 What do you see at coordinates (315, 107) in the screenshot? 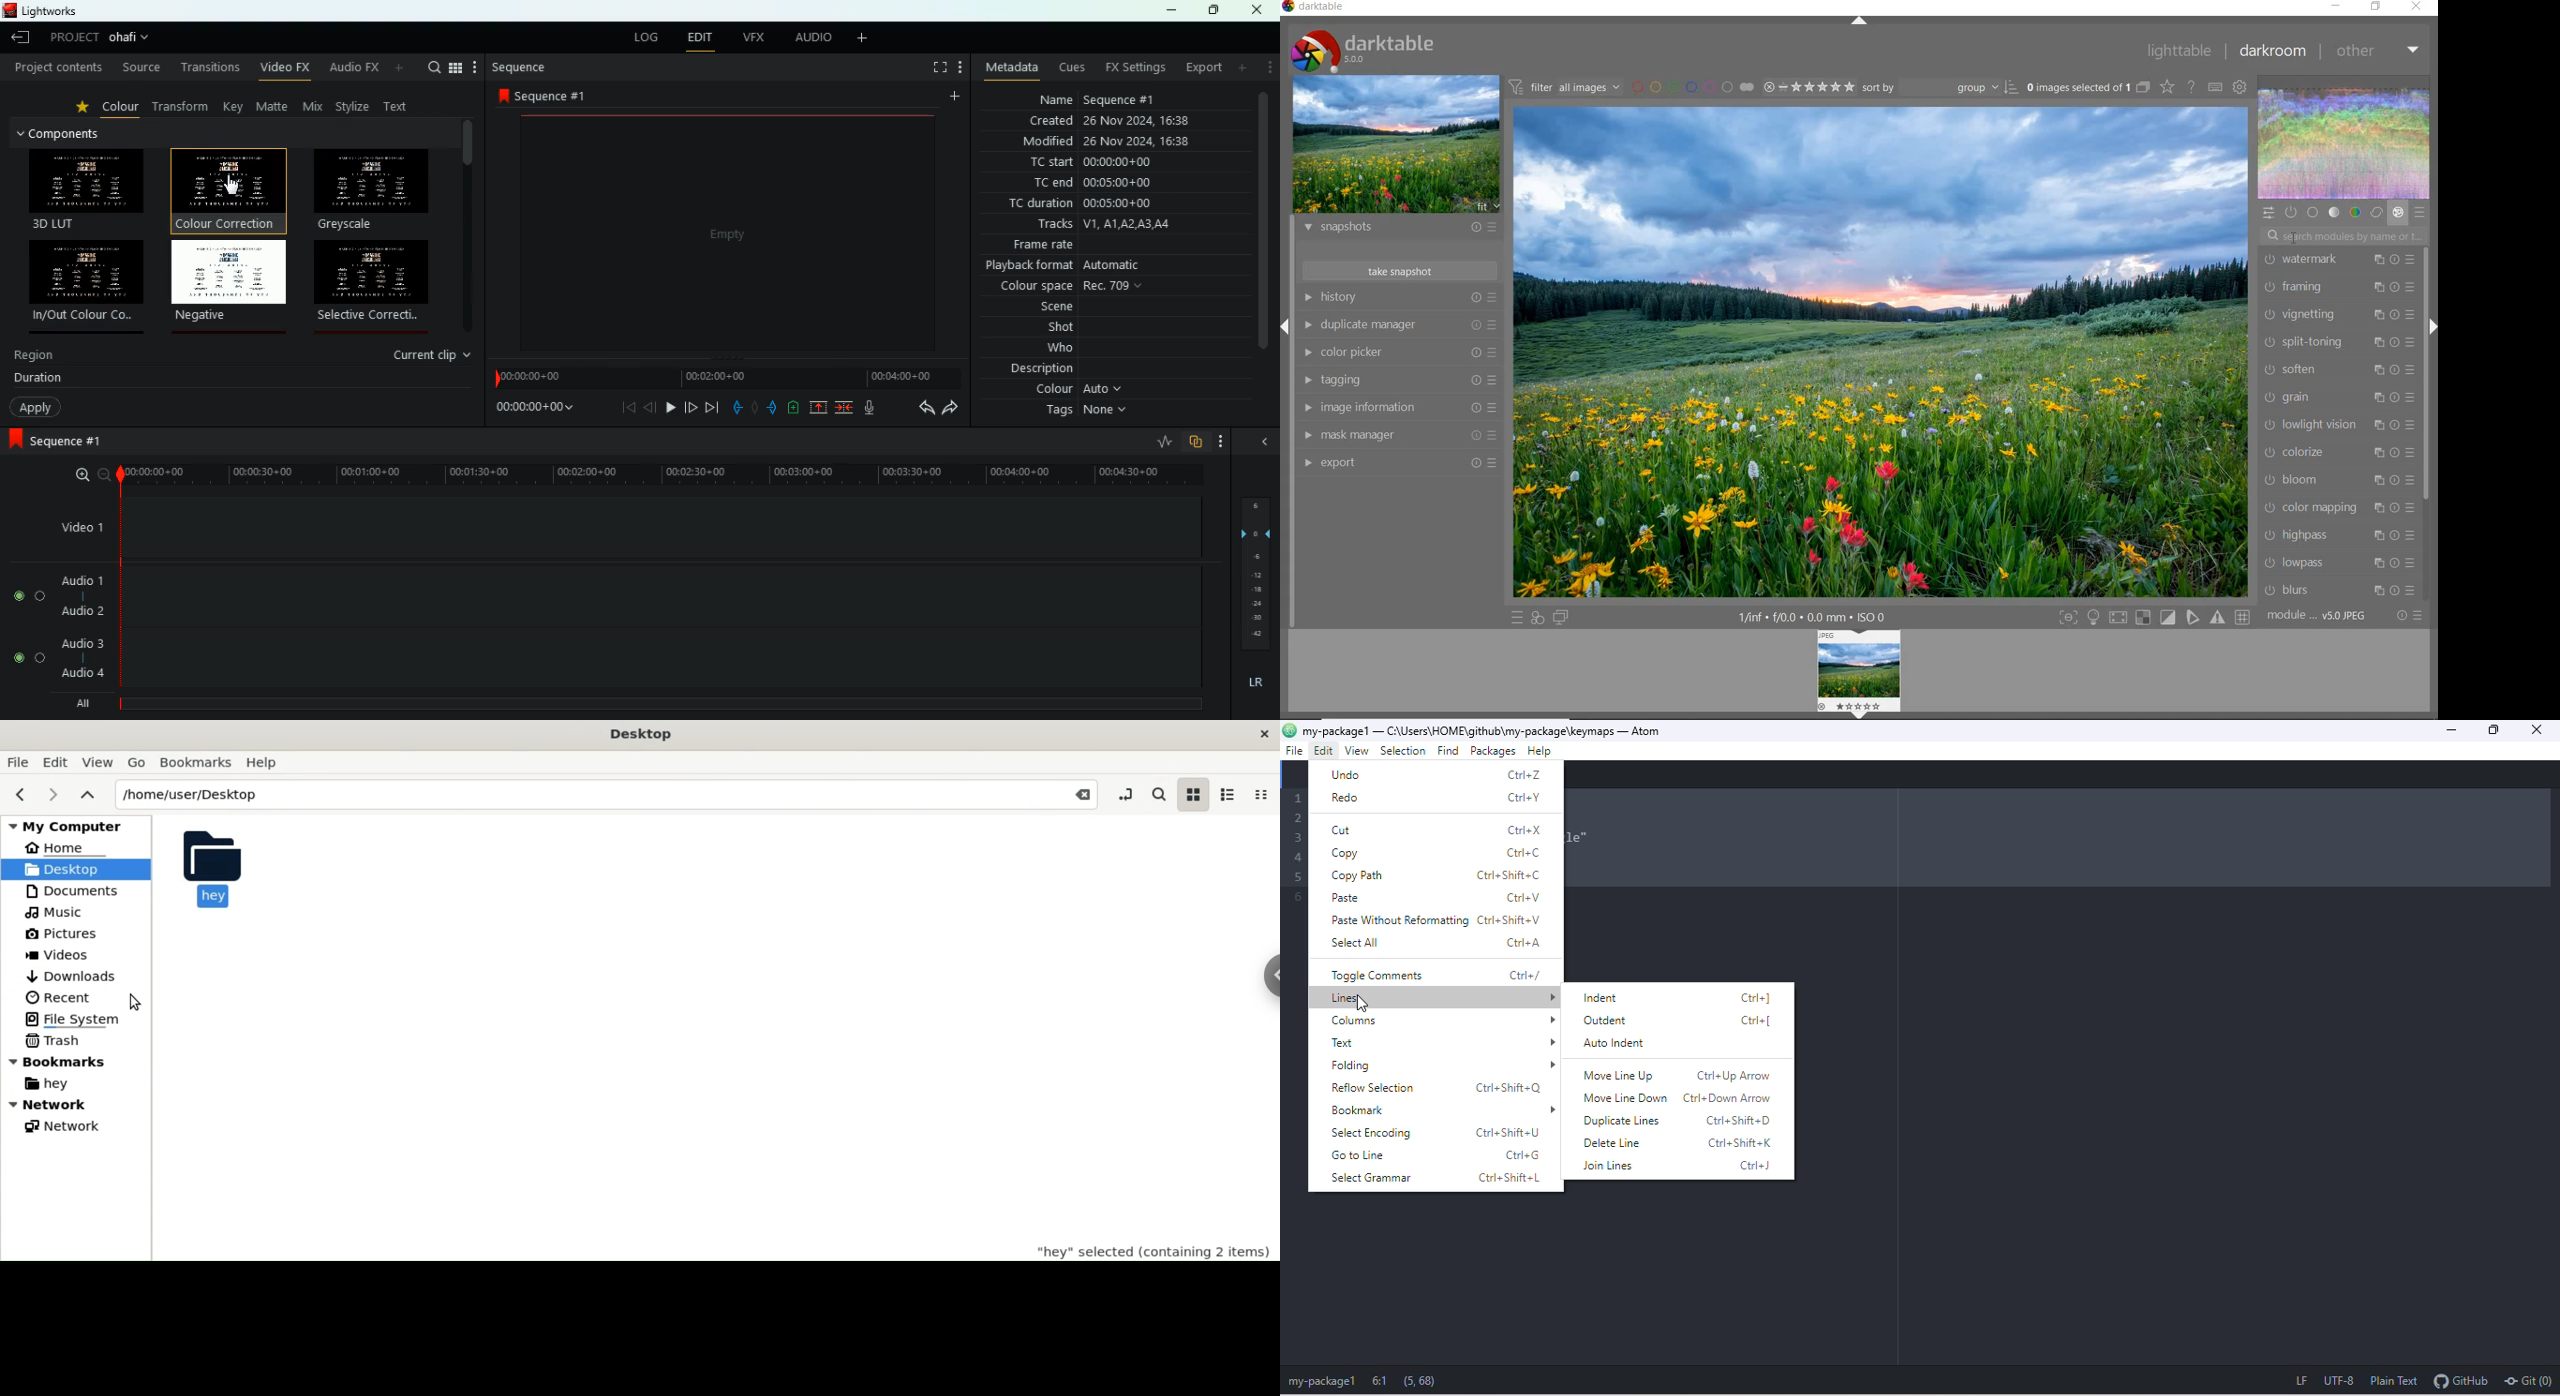
I see `mix` at bounding box center [315, 107].